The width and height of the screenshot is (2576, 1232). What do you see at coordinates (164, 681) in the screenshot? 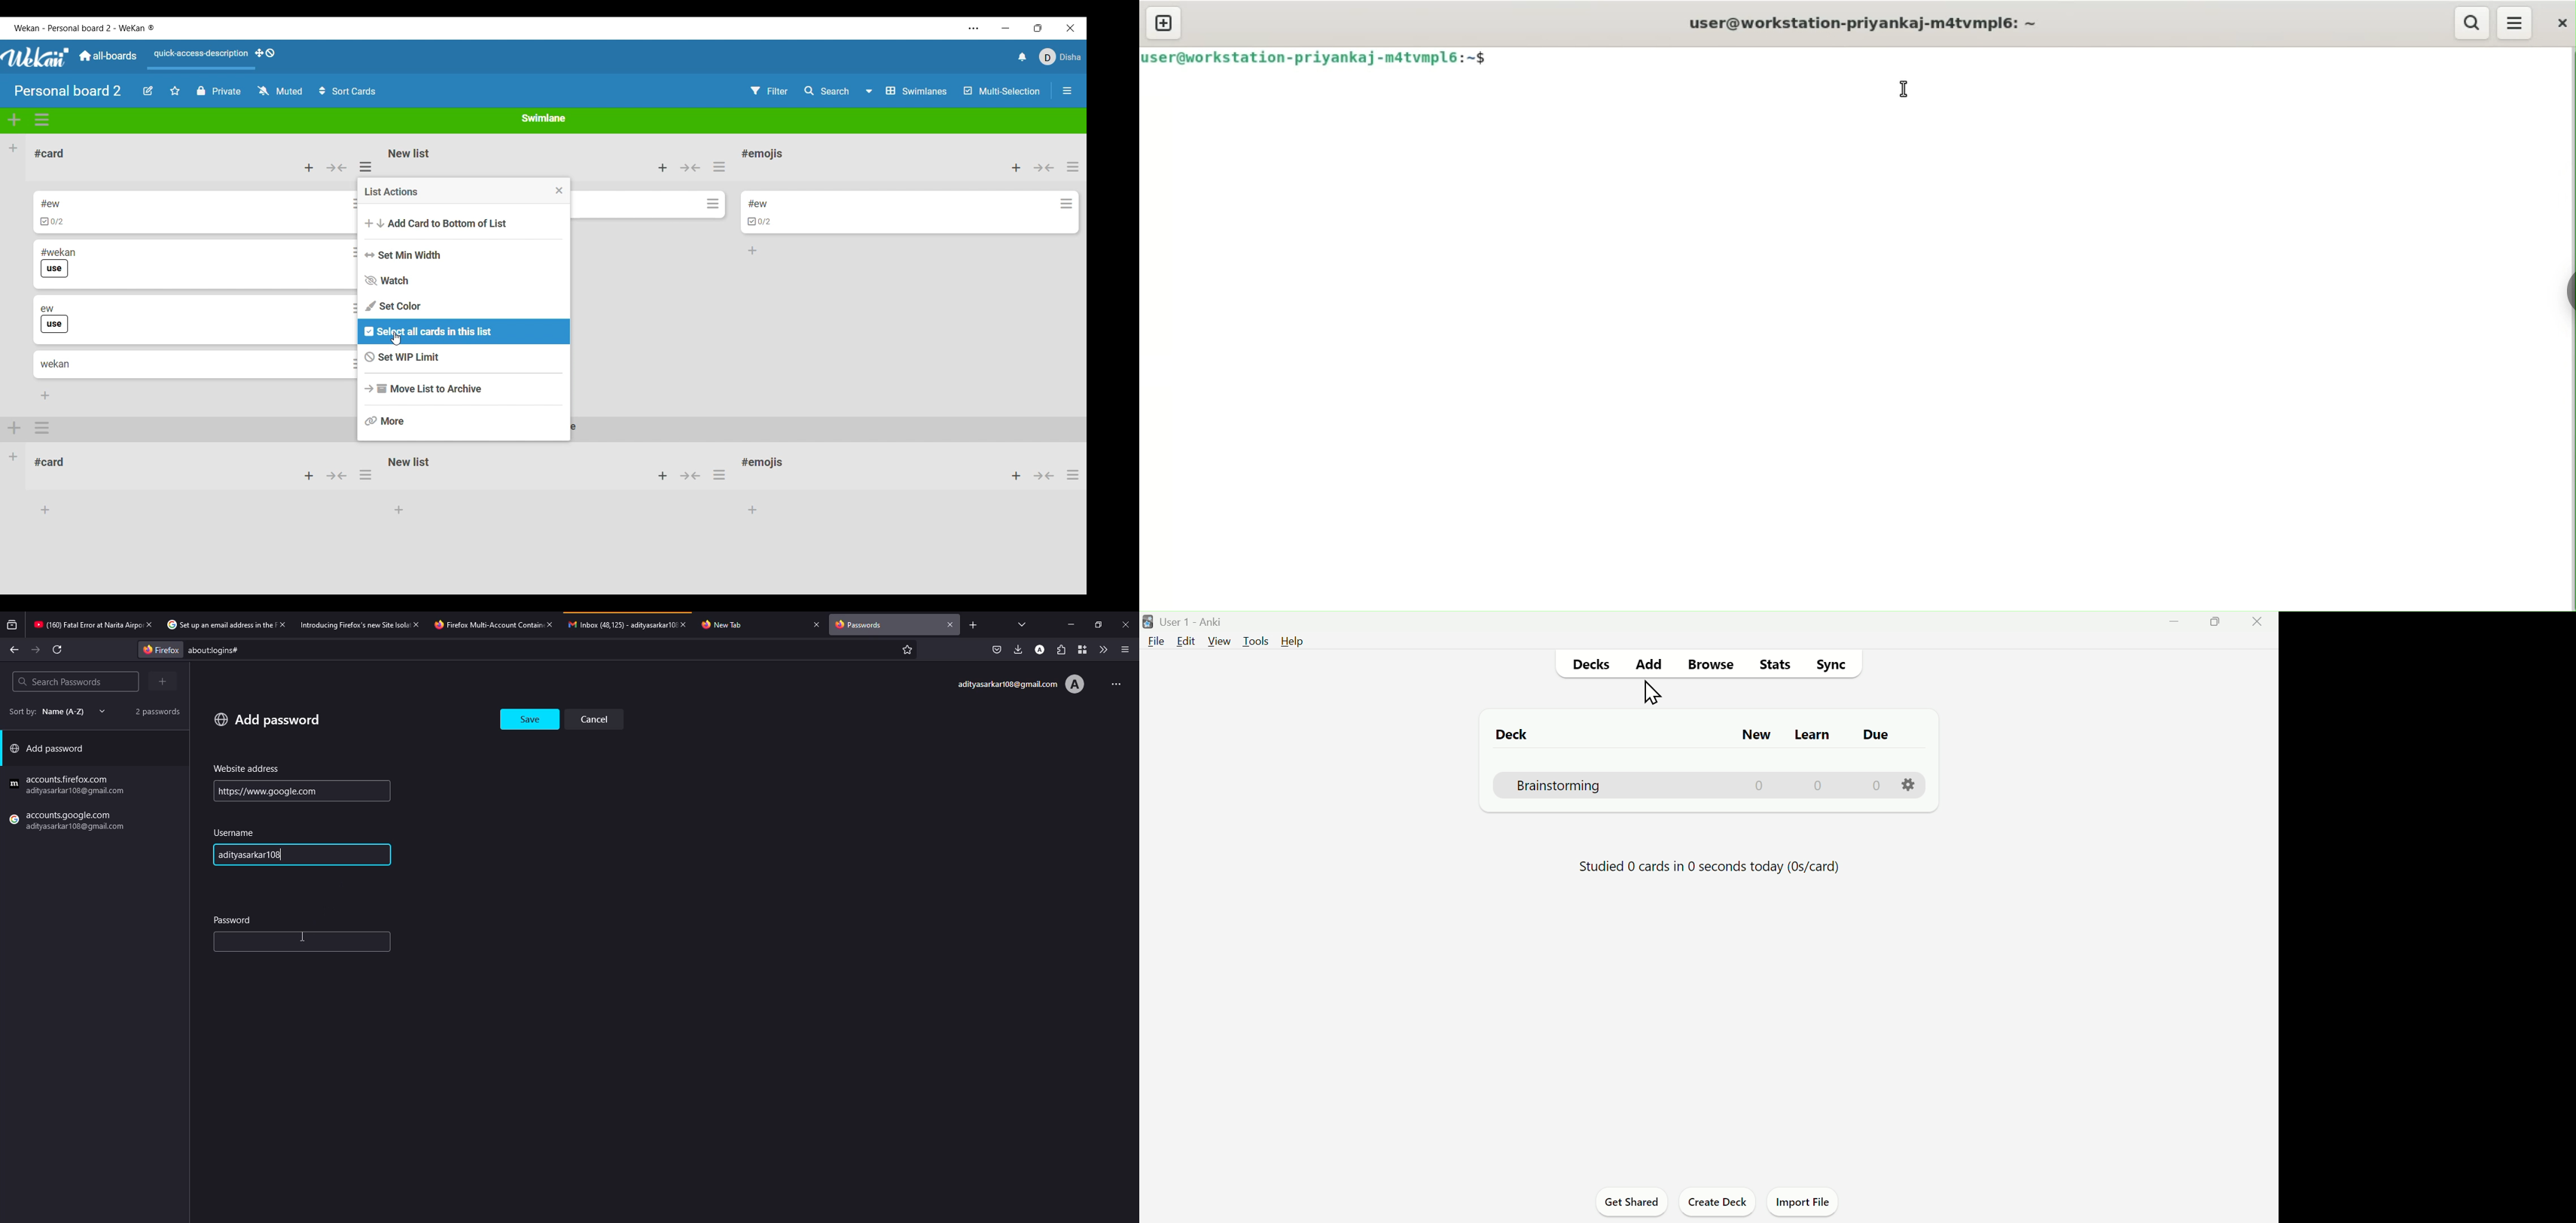
I see `add more` at bounding box center [164, 681].